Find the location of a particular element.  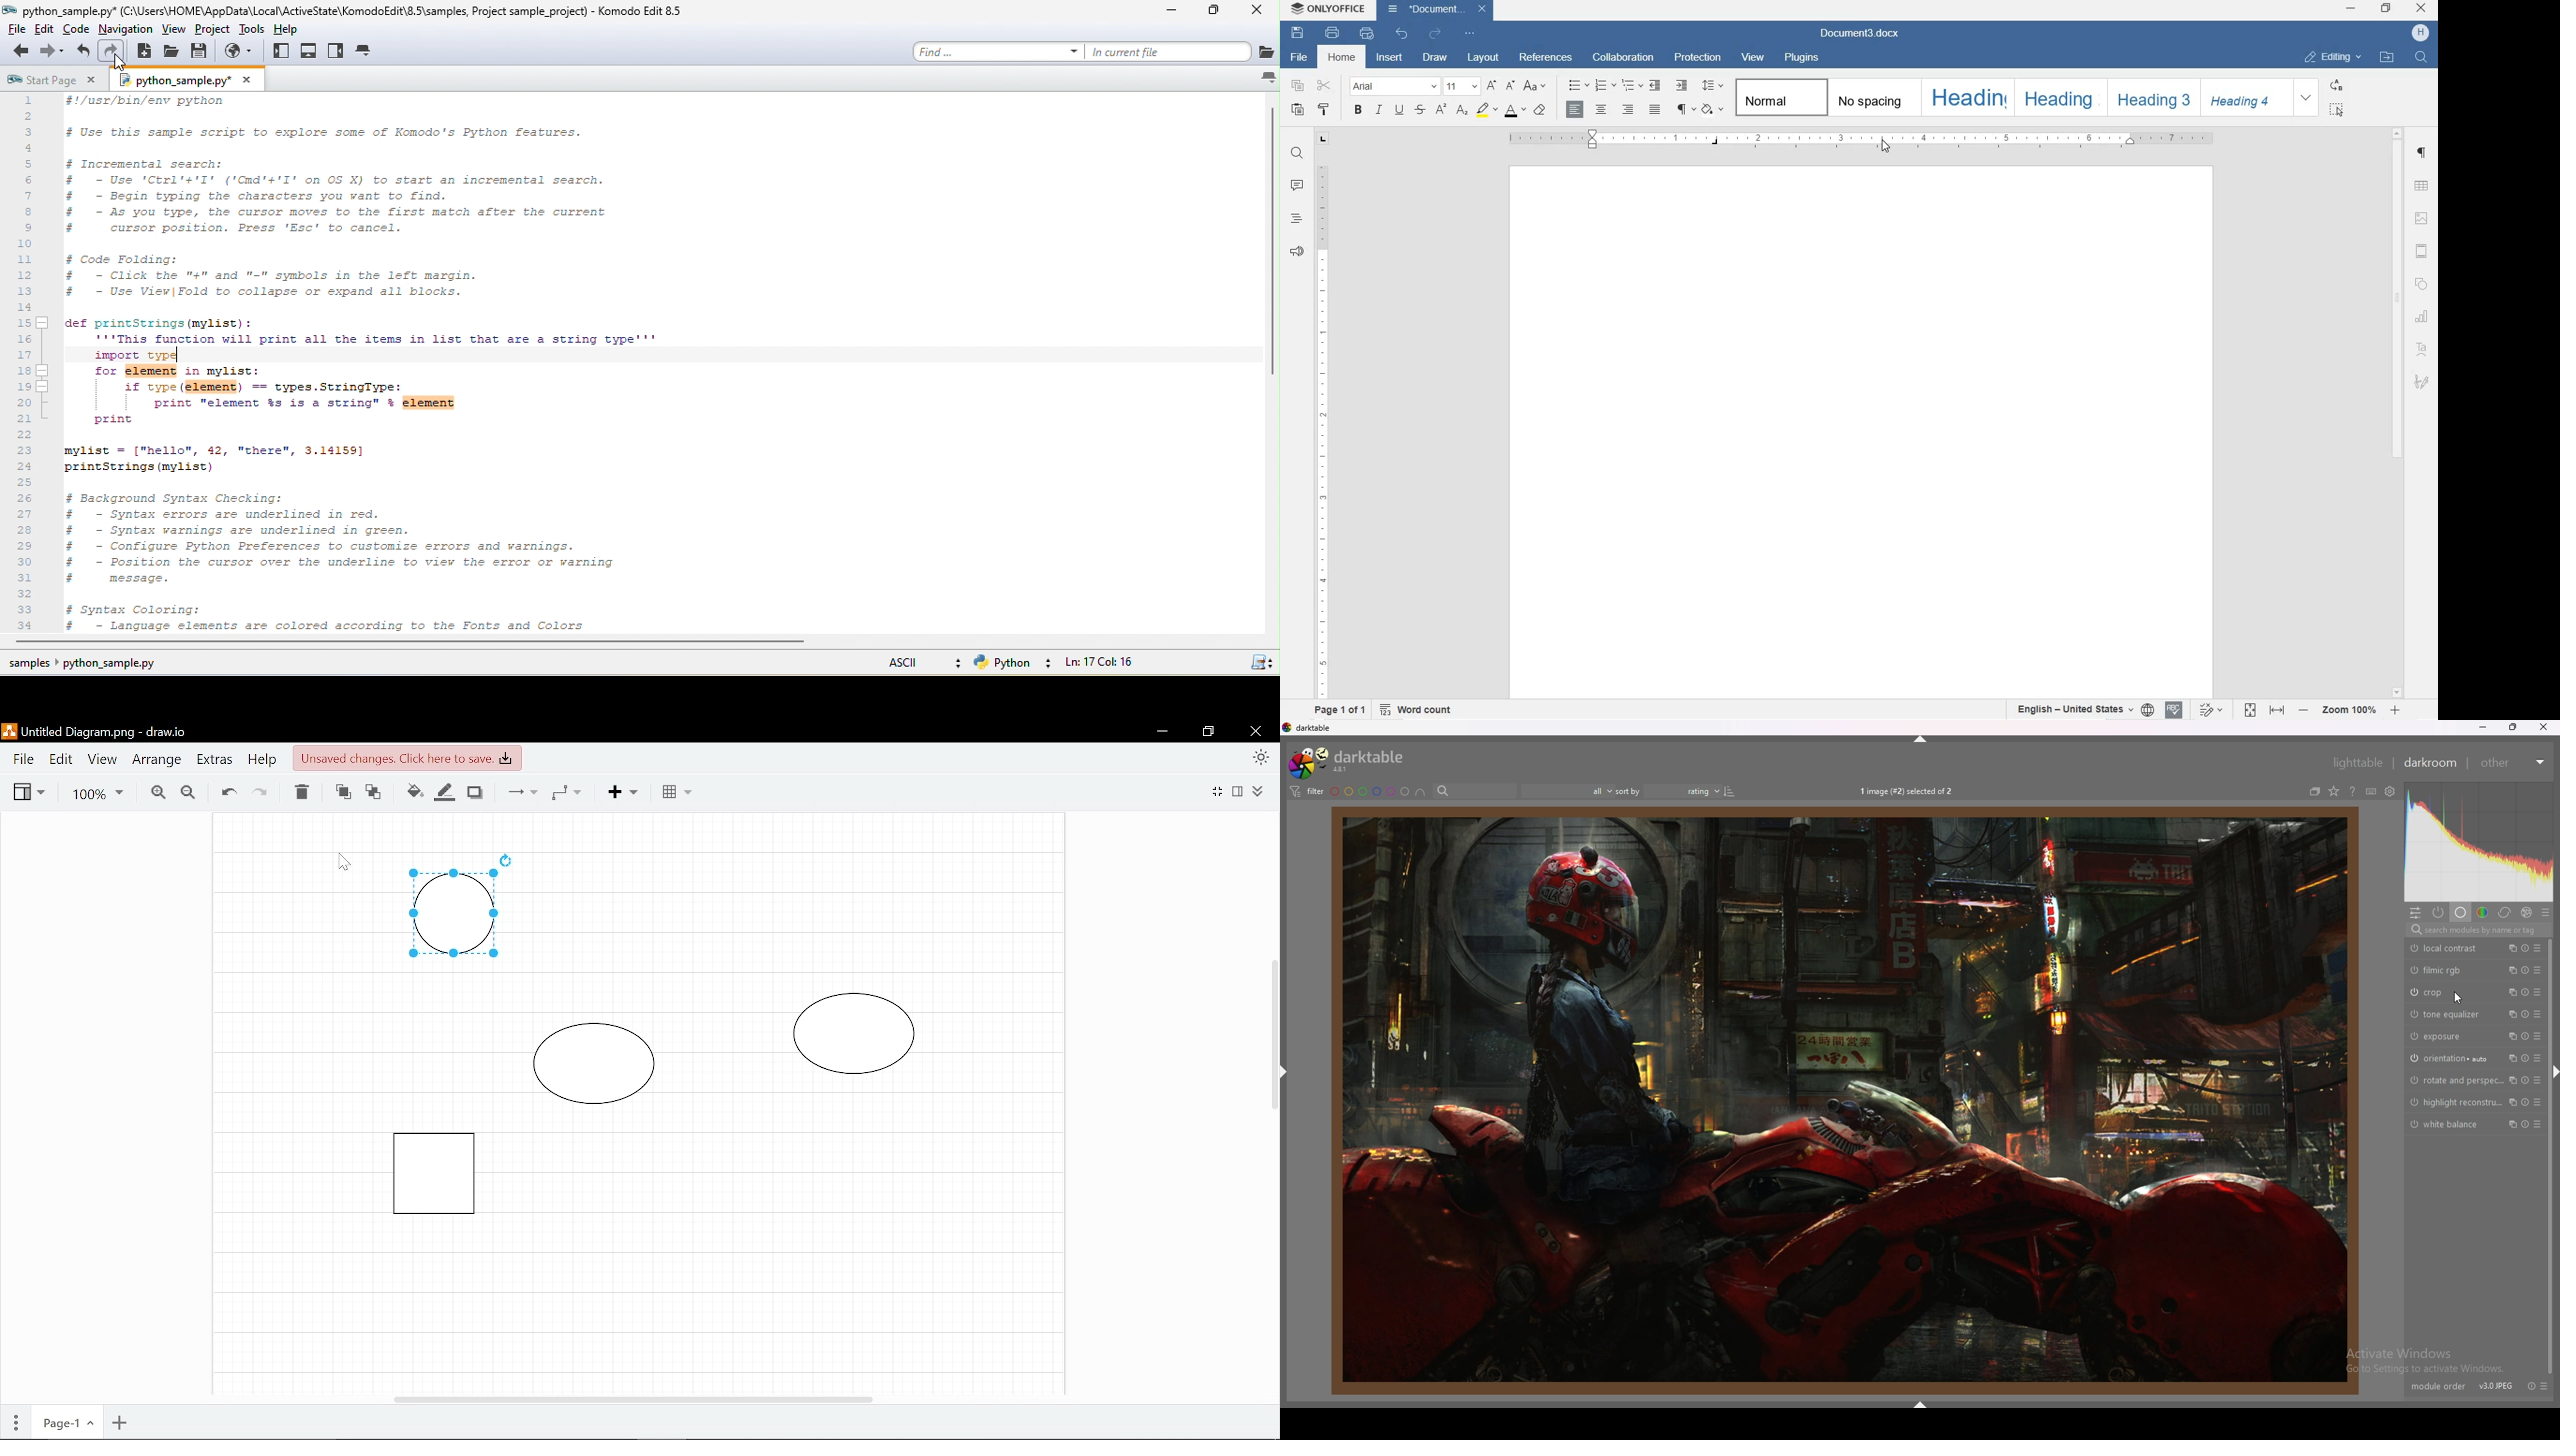

presets is located at coordinates (2537, 1124).